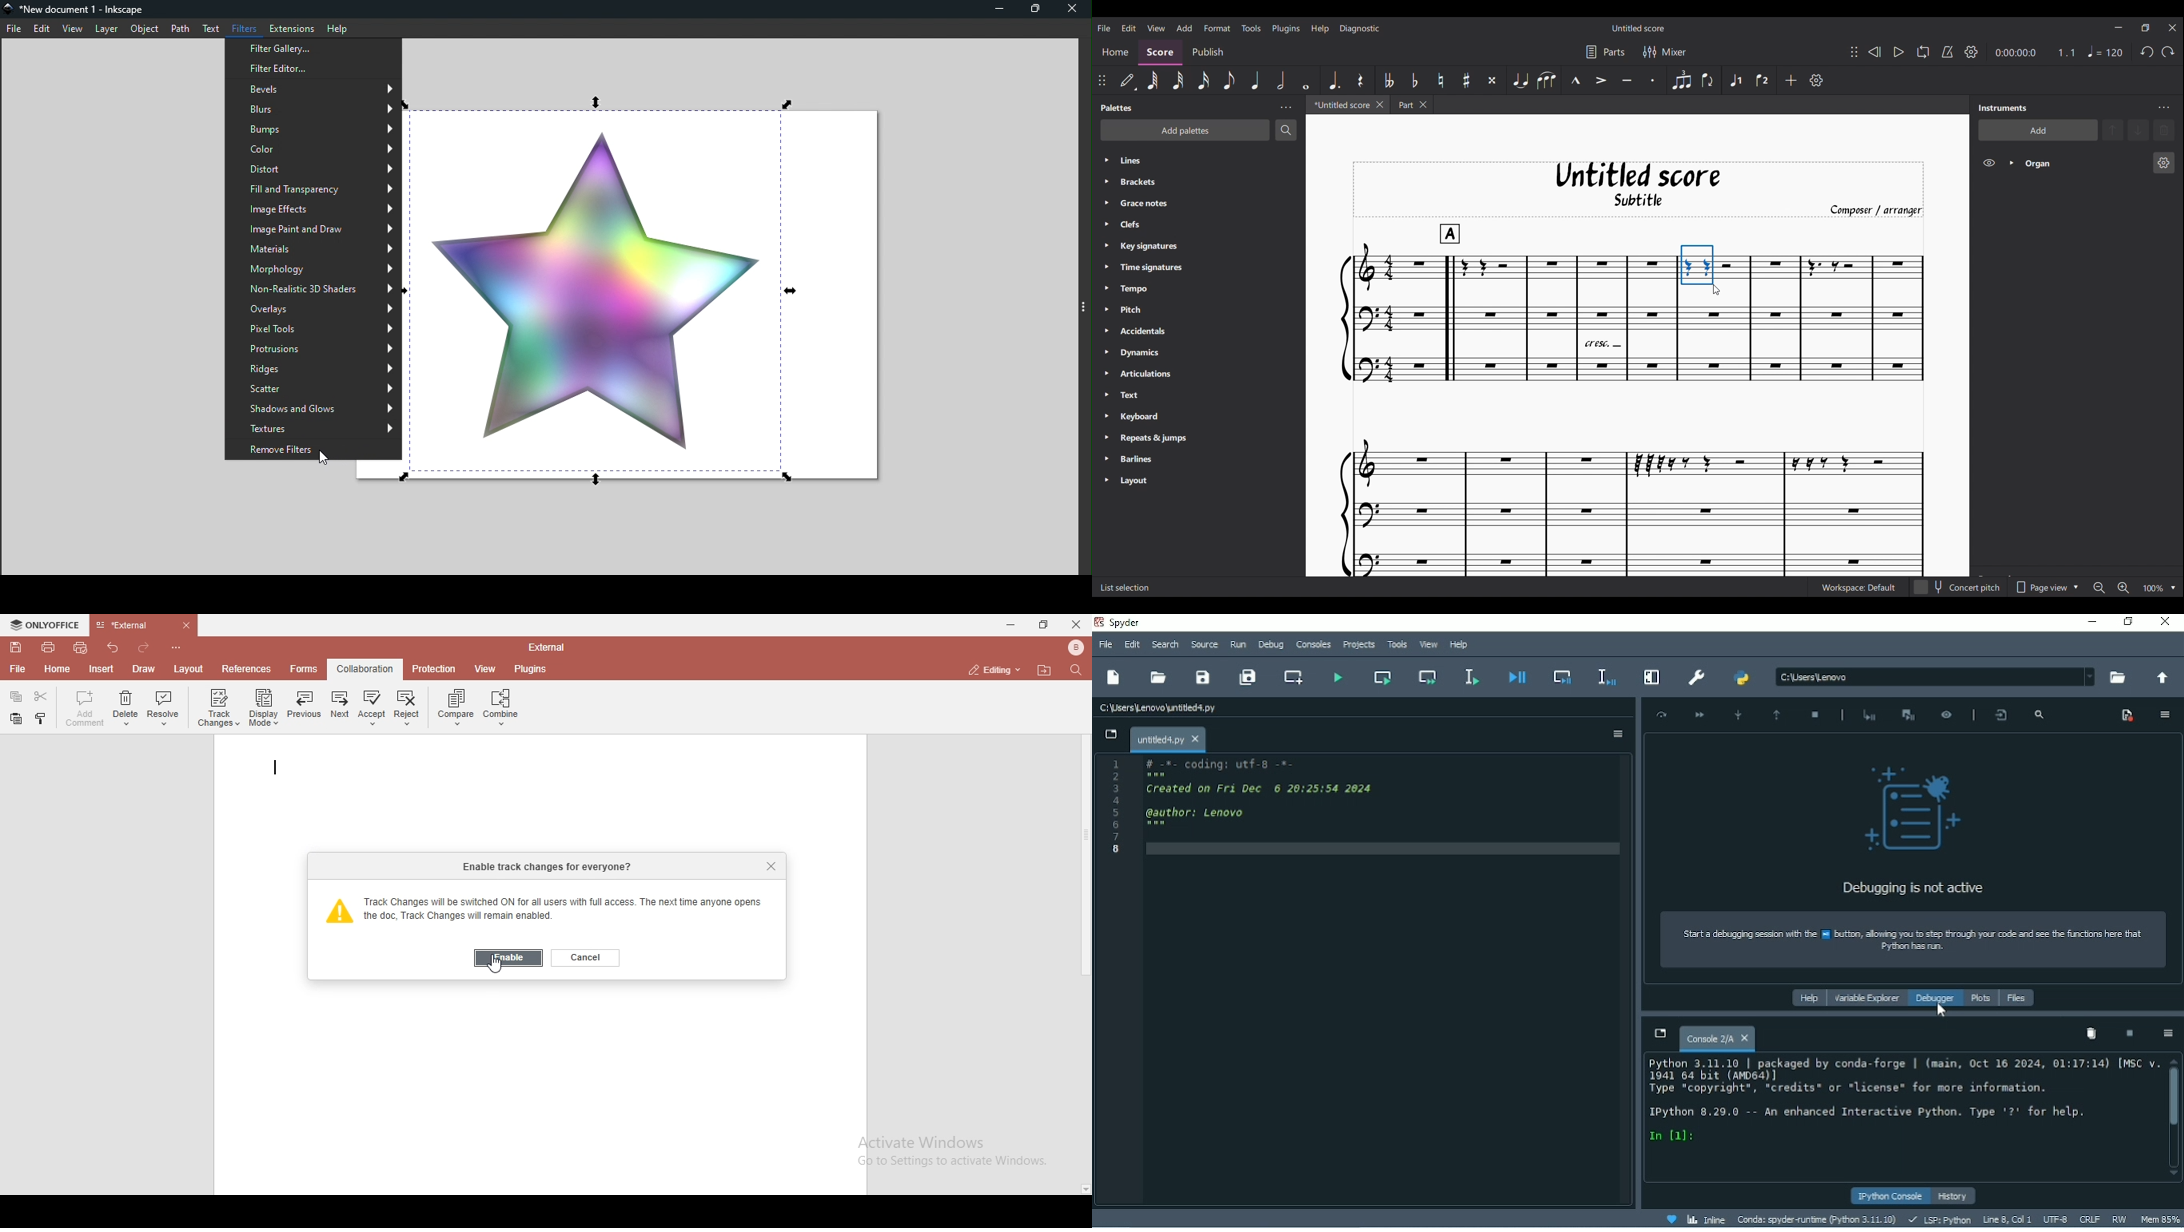 Image resolution: width=2184 pixels, height=1232 pixels. What do you see at coordinates (1941, 1011) in the screenshot?
I see `Cursor` at bounding box center [1941, 1011].